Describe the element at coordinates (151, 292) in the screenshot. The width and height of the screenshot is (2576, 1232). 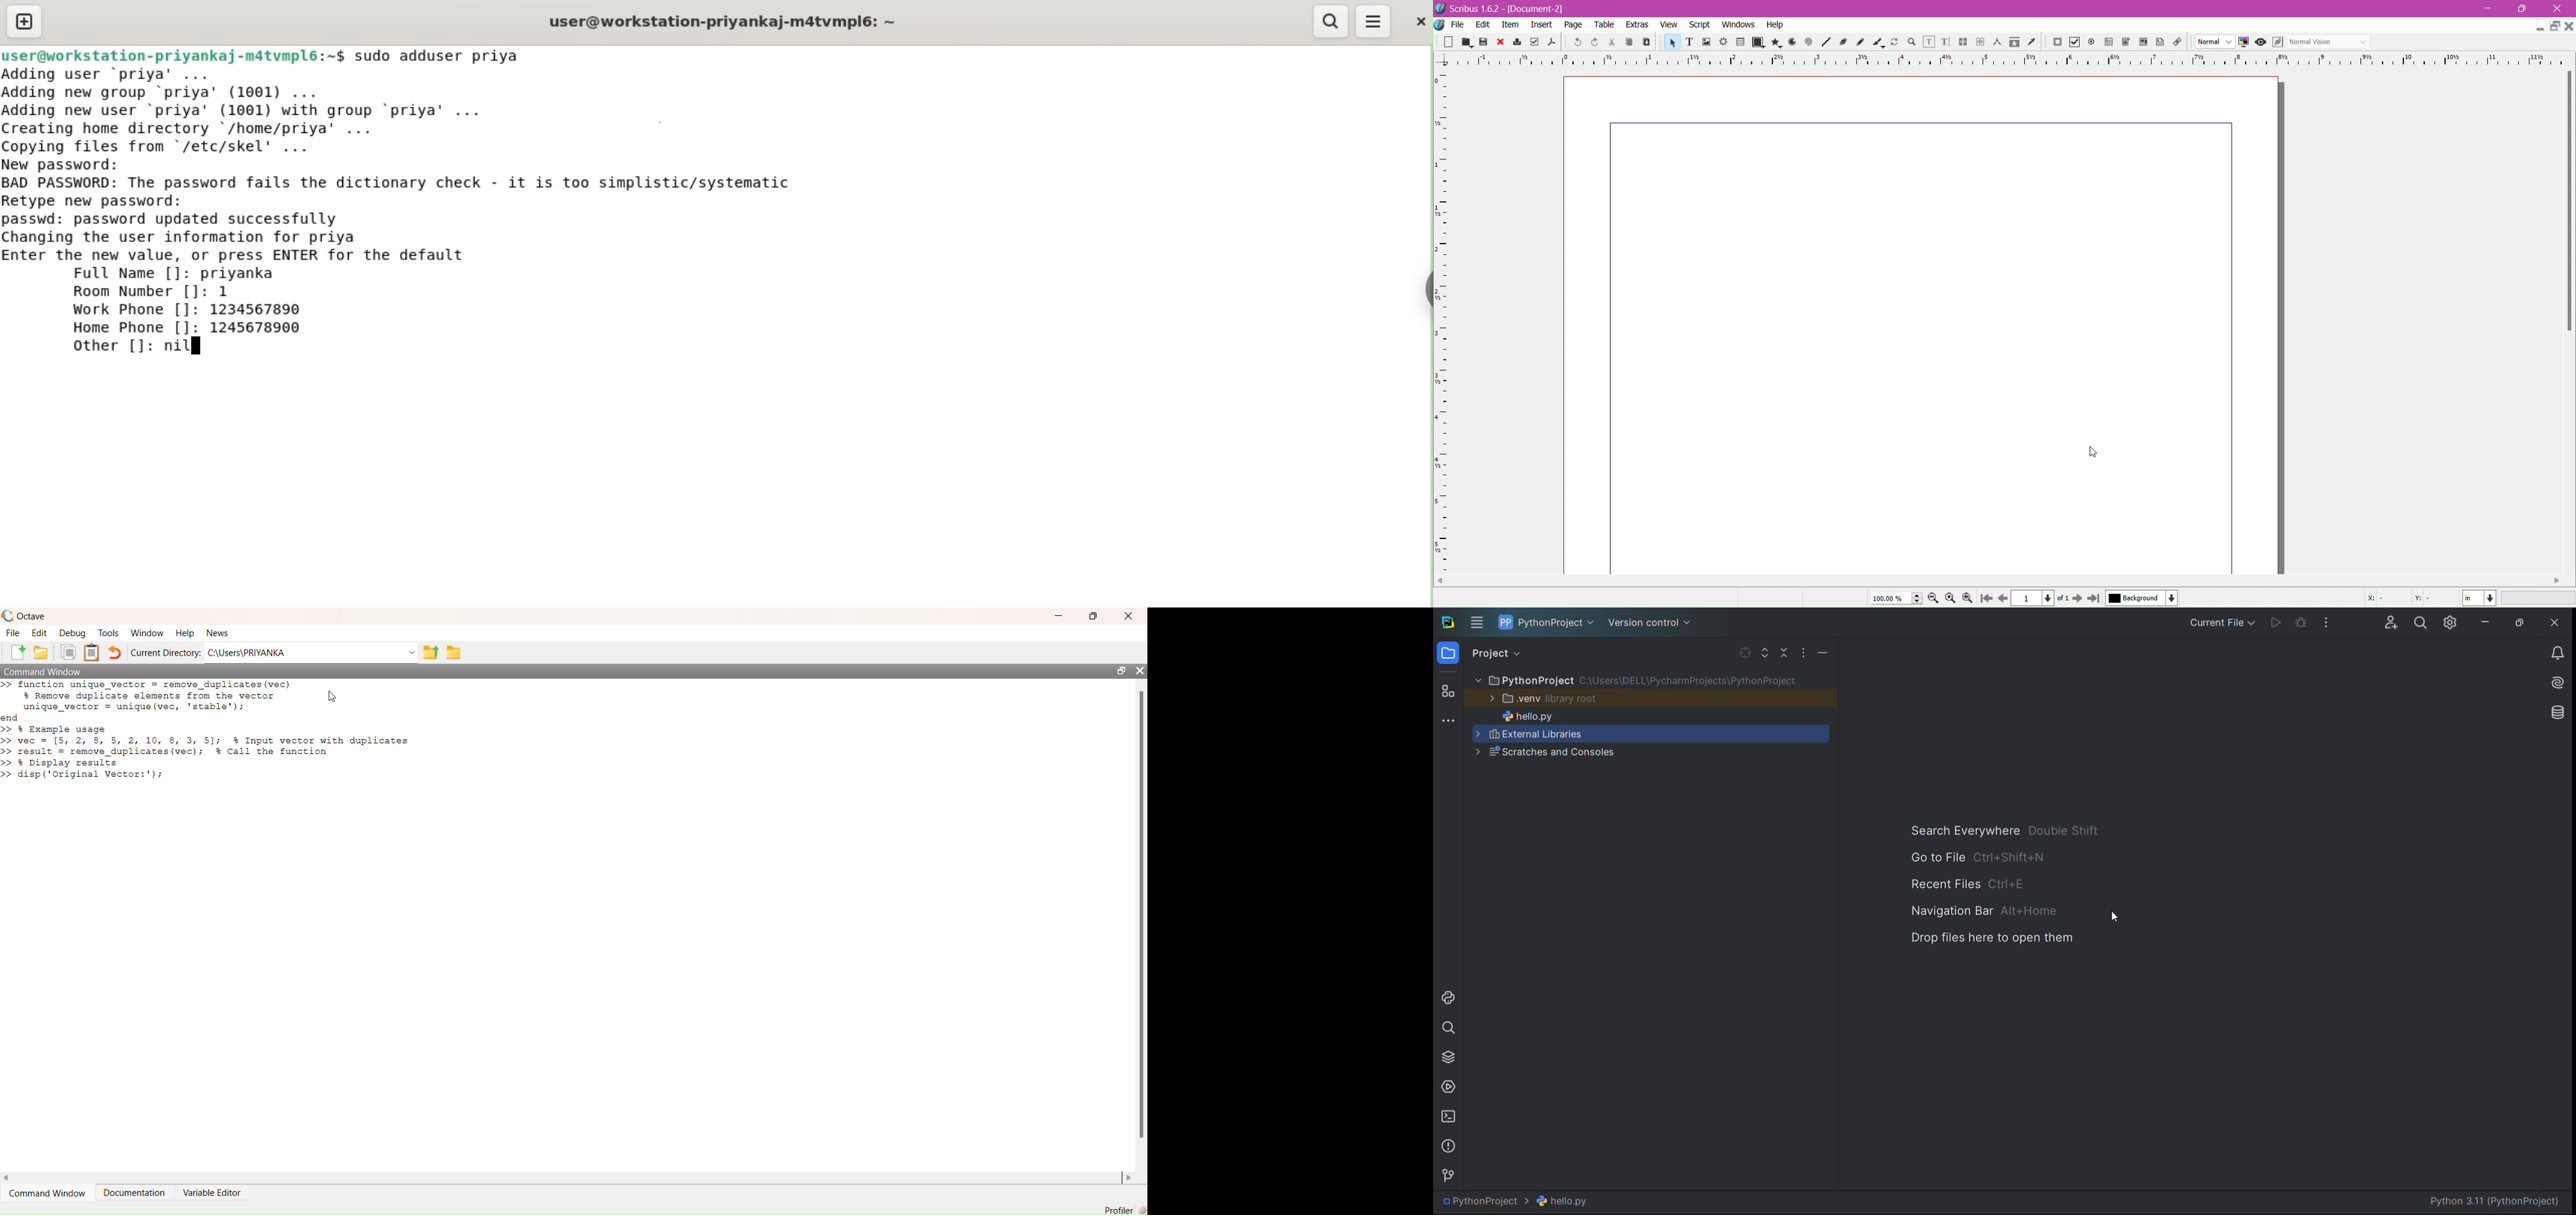
I see `Room Number []: 1` at that location.